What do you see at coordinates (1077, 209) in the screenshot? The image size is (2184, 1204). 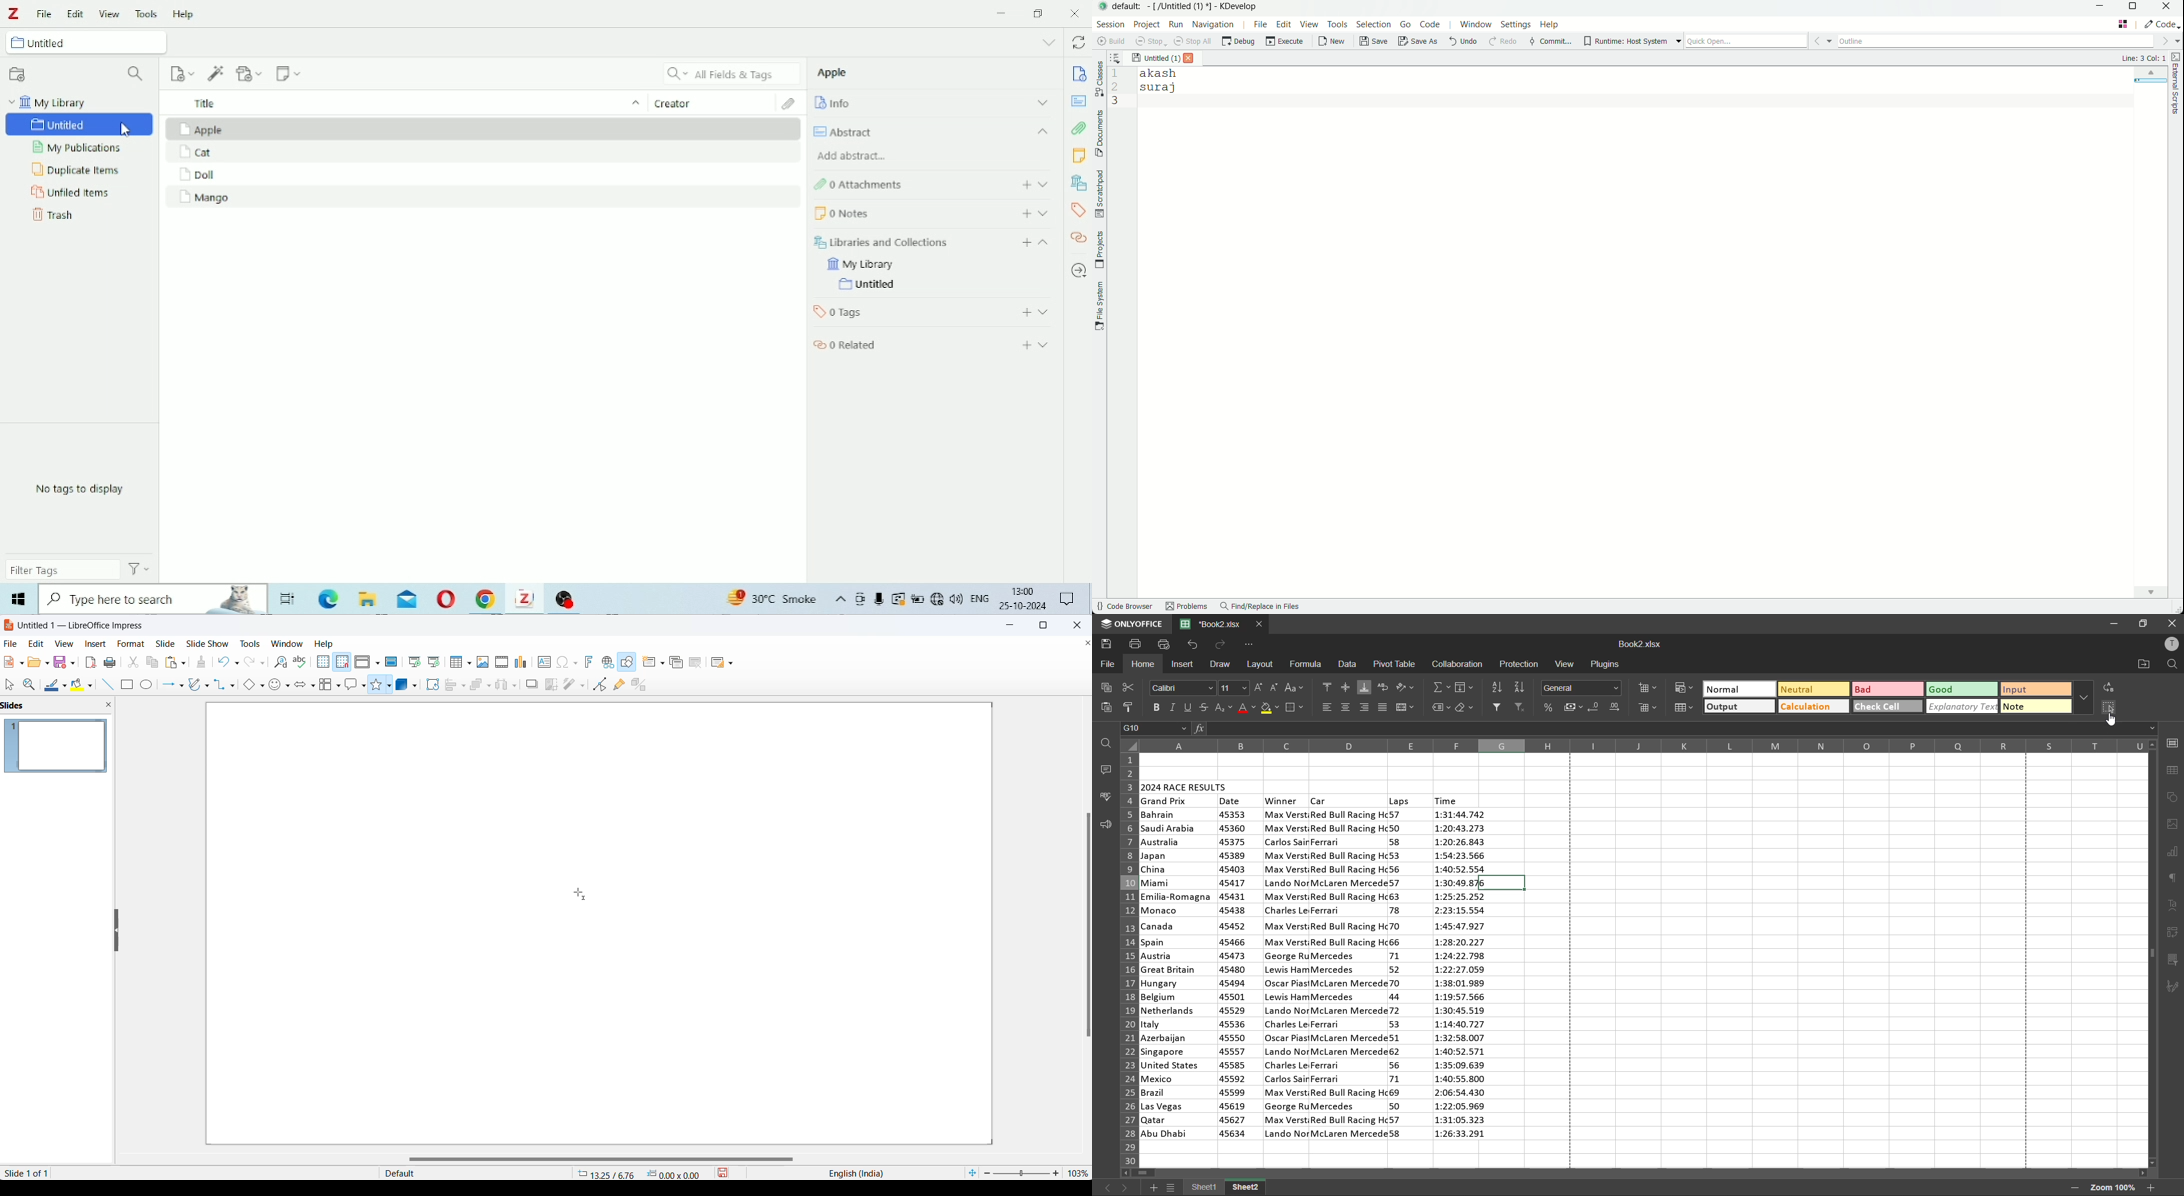 I see `Tags` at bounding box center [1077, 209].